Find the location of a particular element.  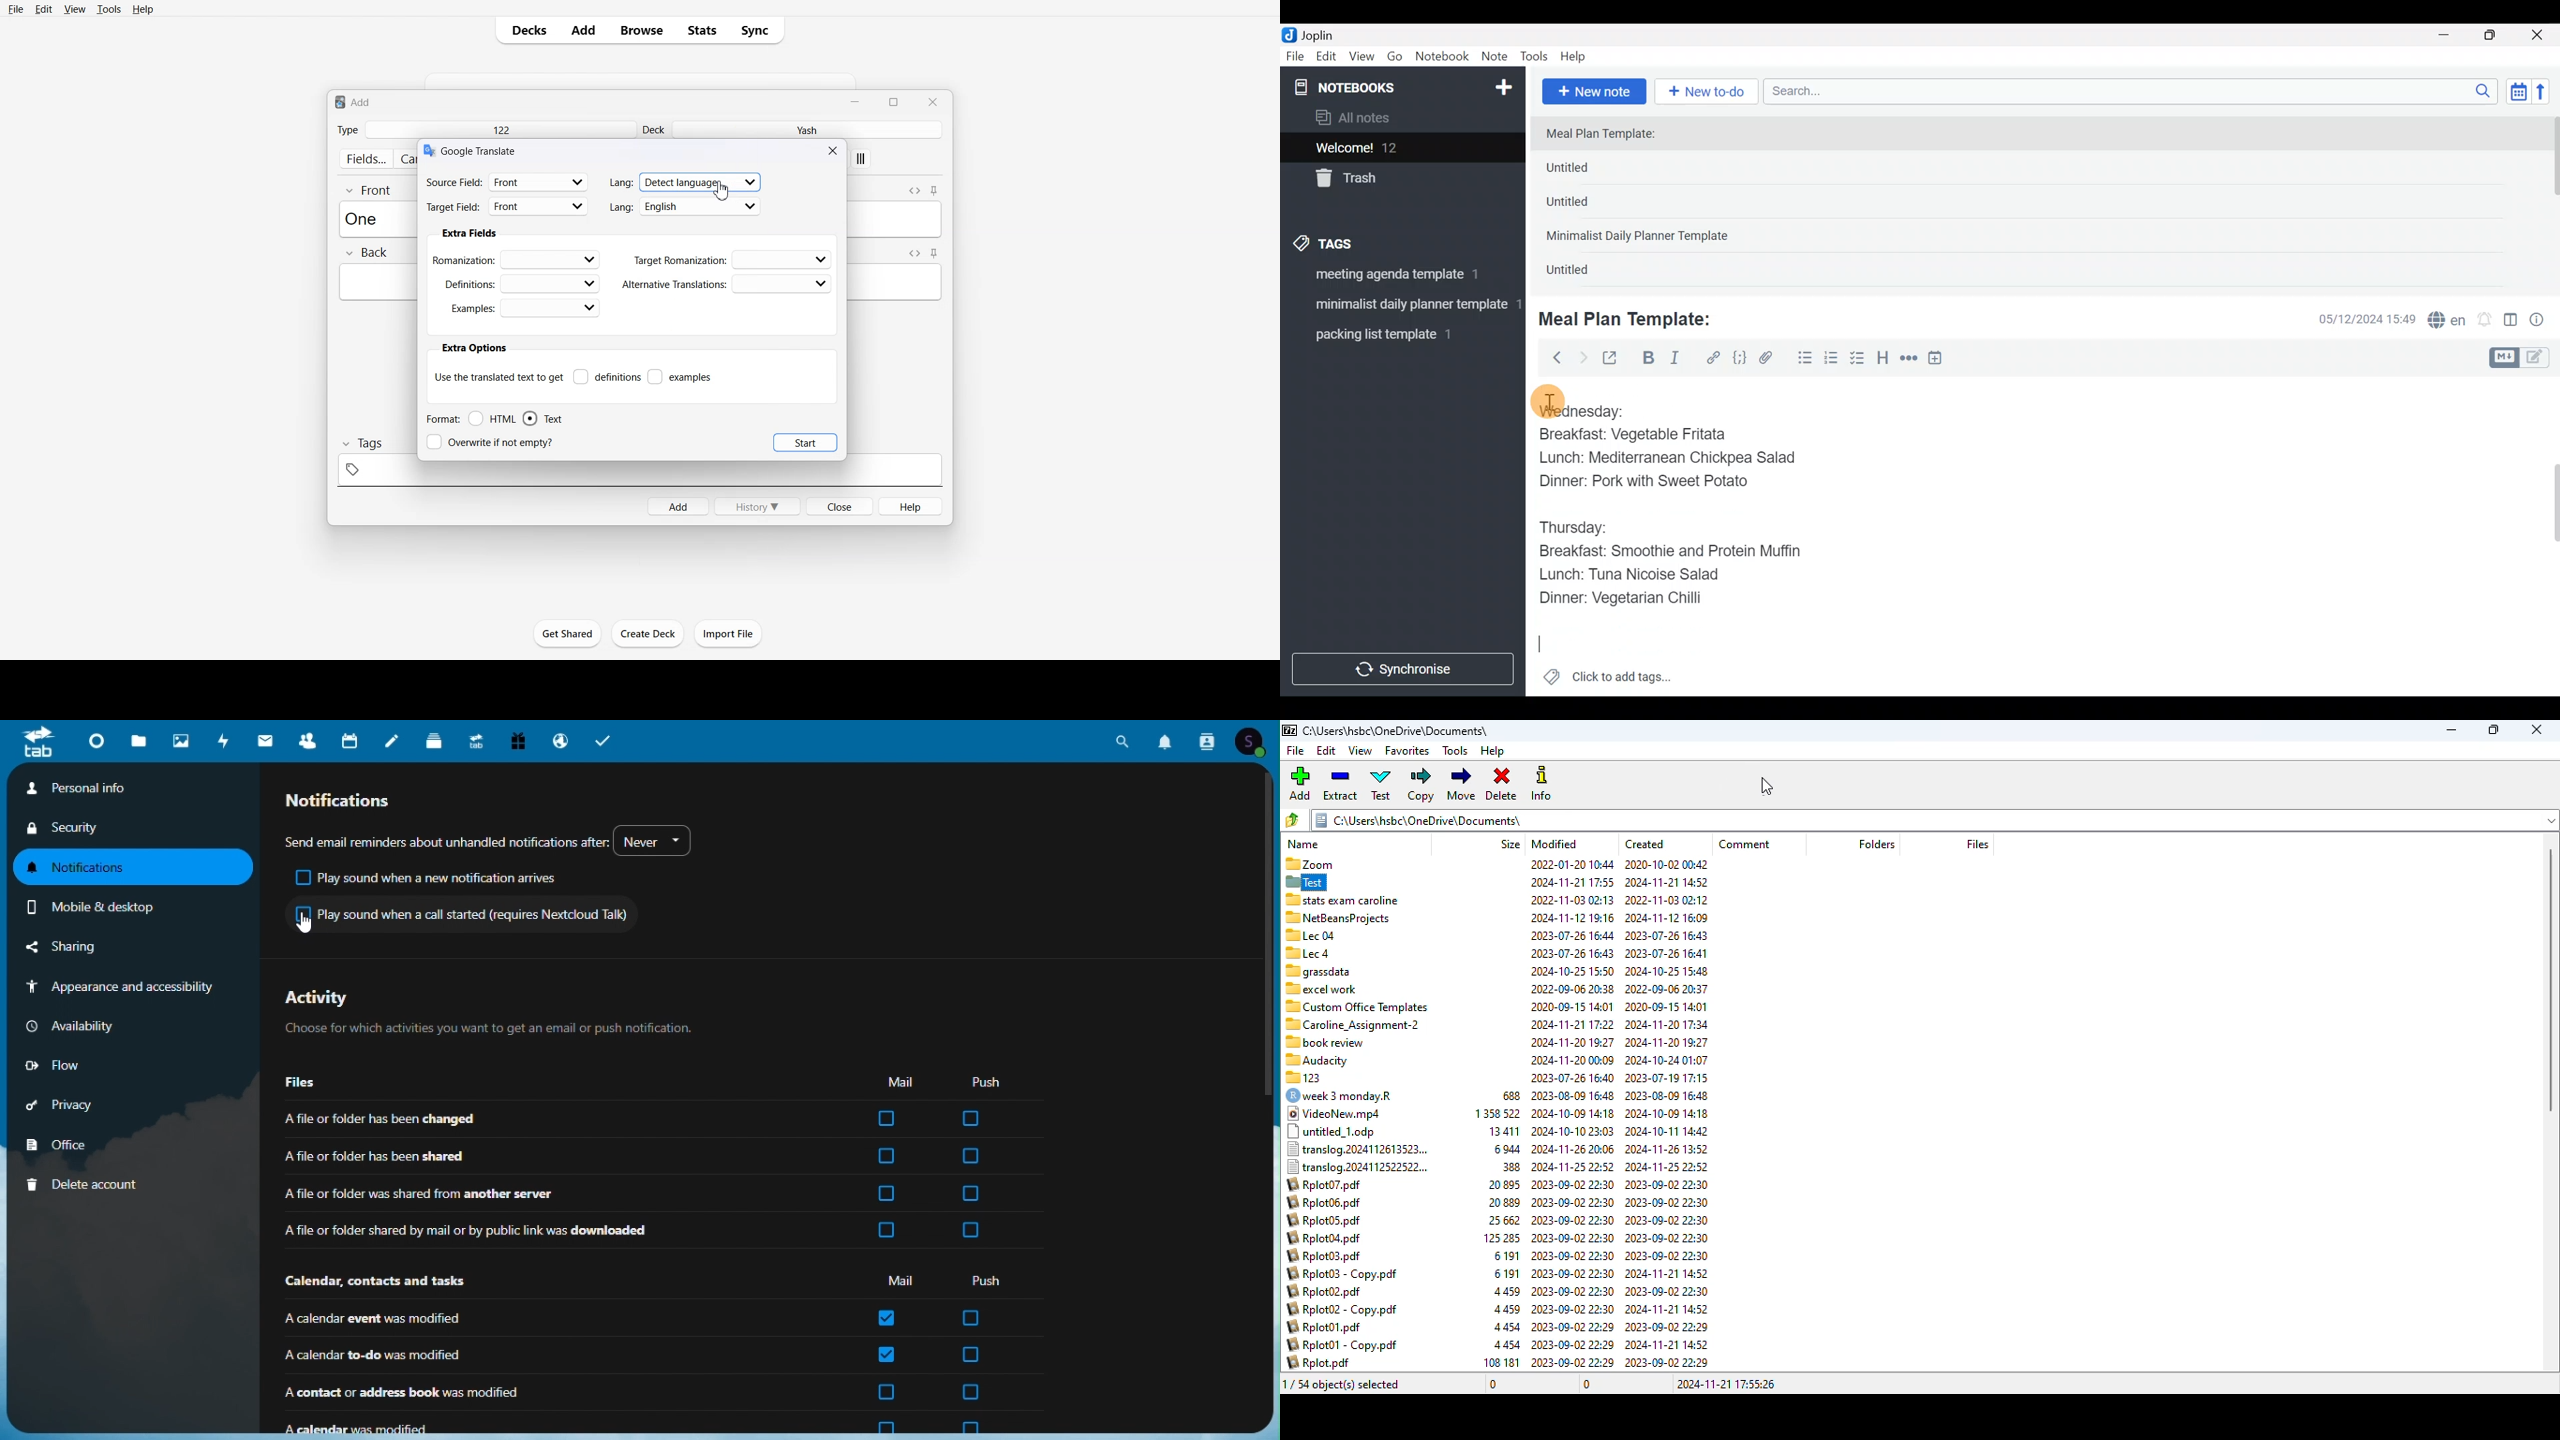

Search bar is located at coordinates (2134, 89).